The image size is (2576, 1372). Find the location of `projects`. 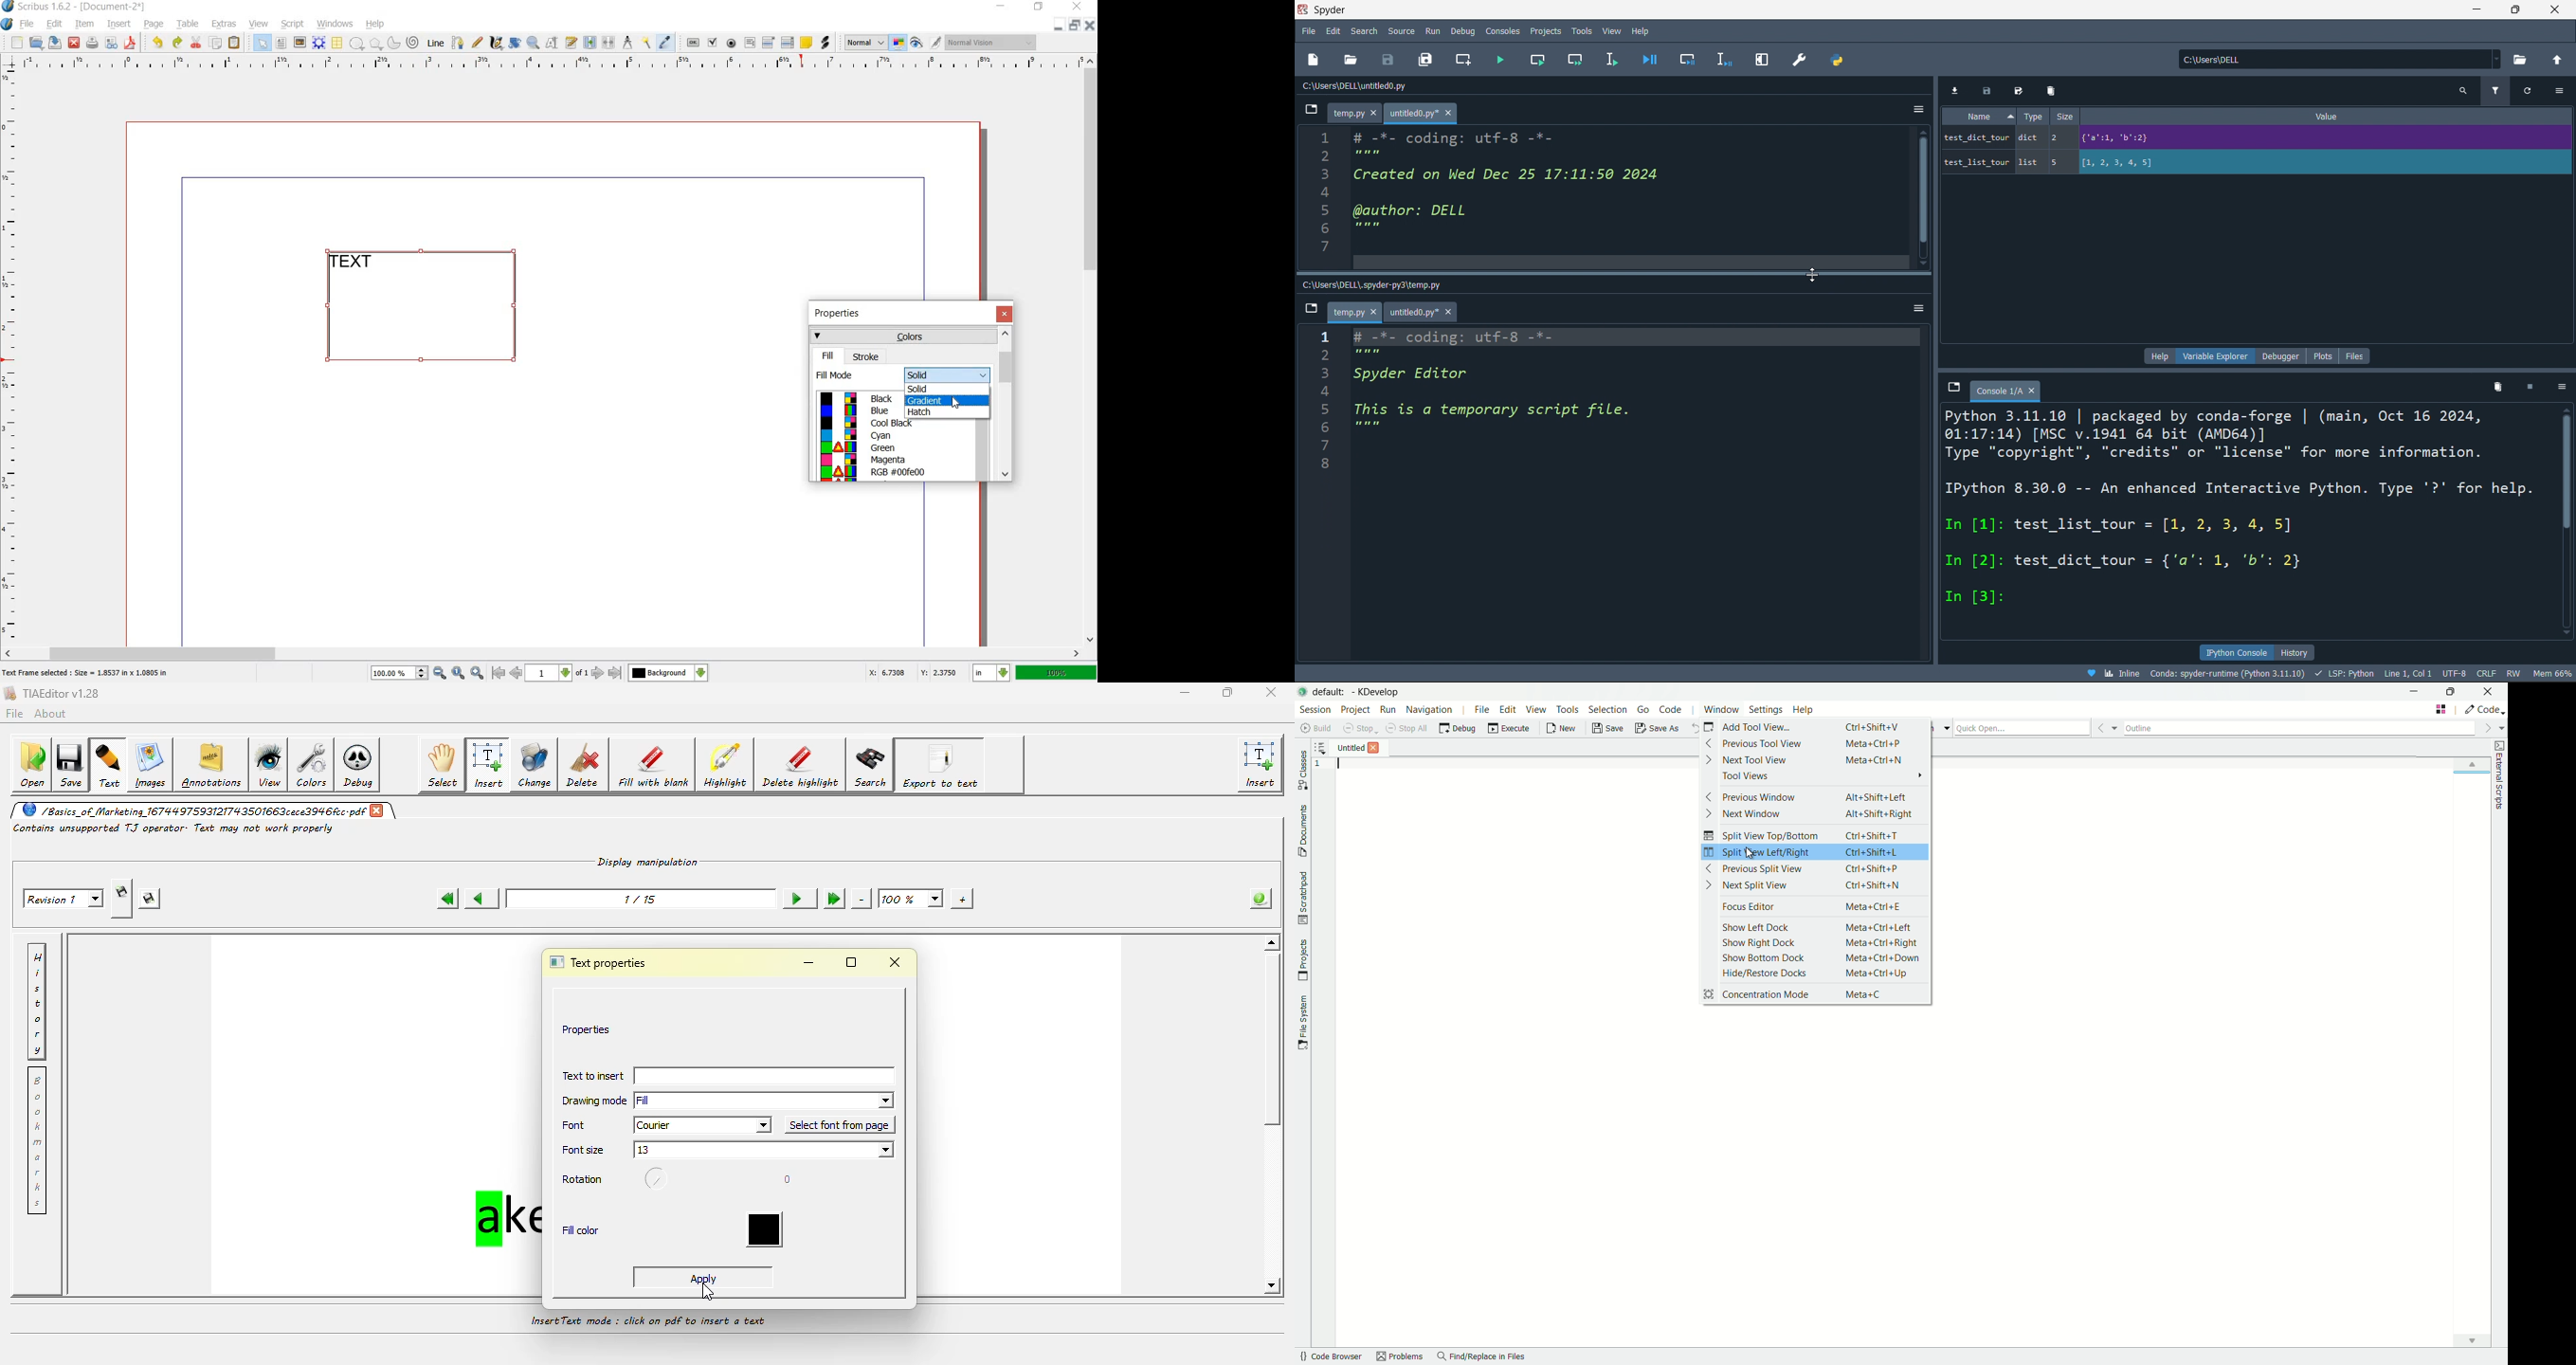

projects is located at coordinates (1543, 32).